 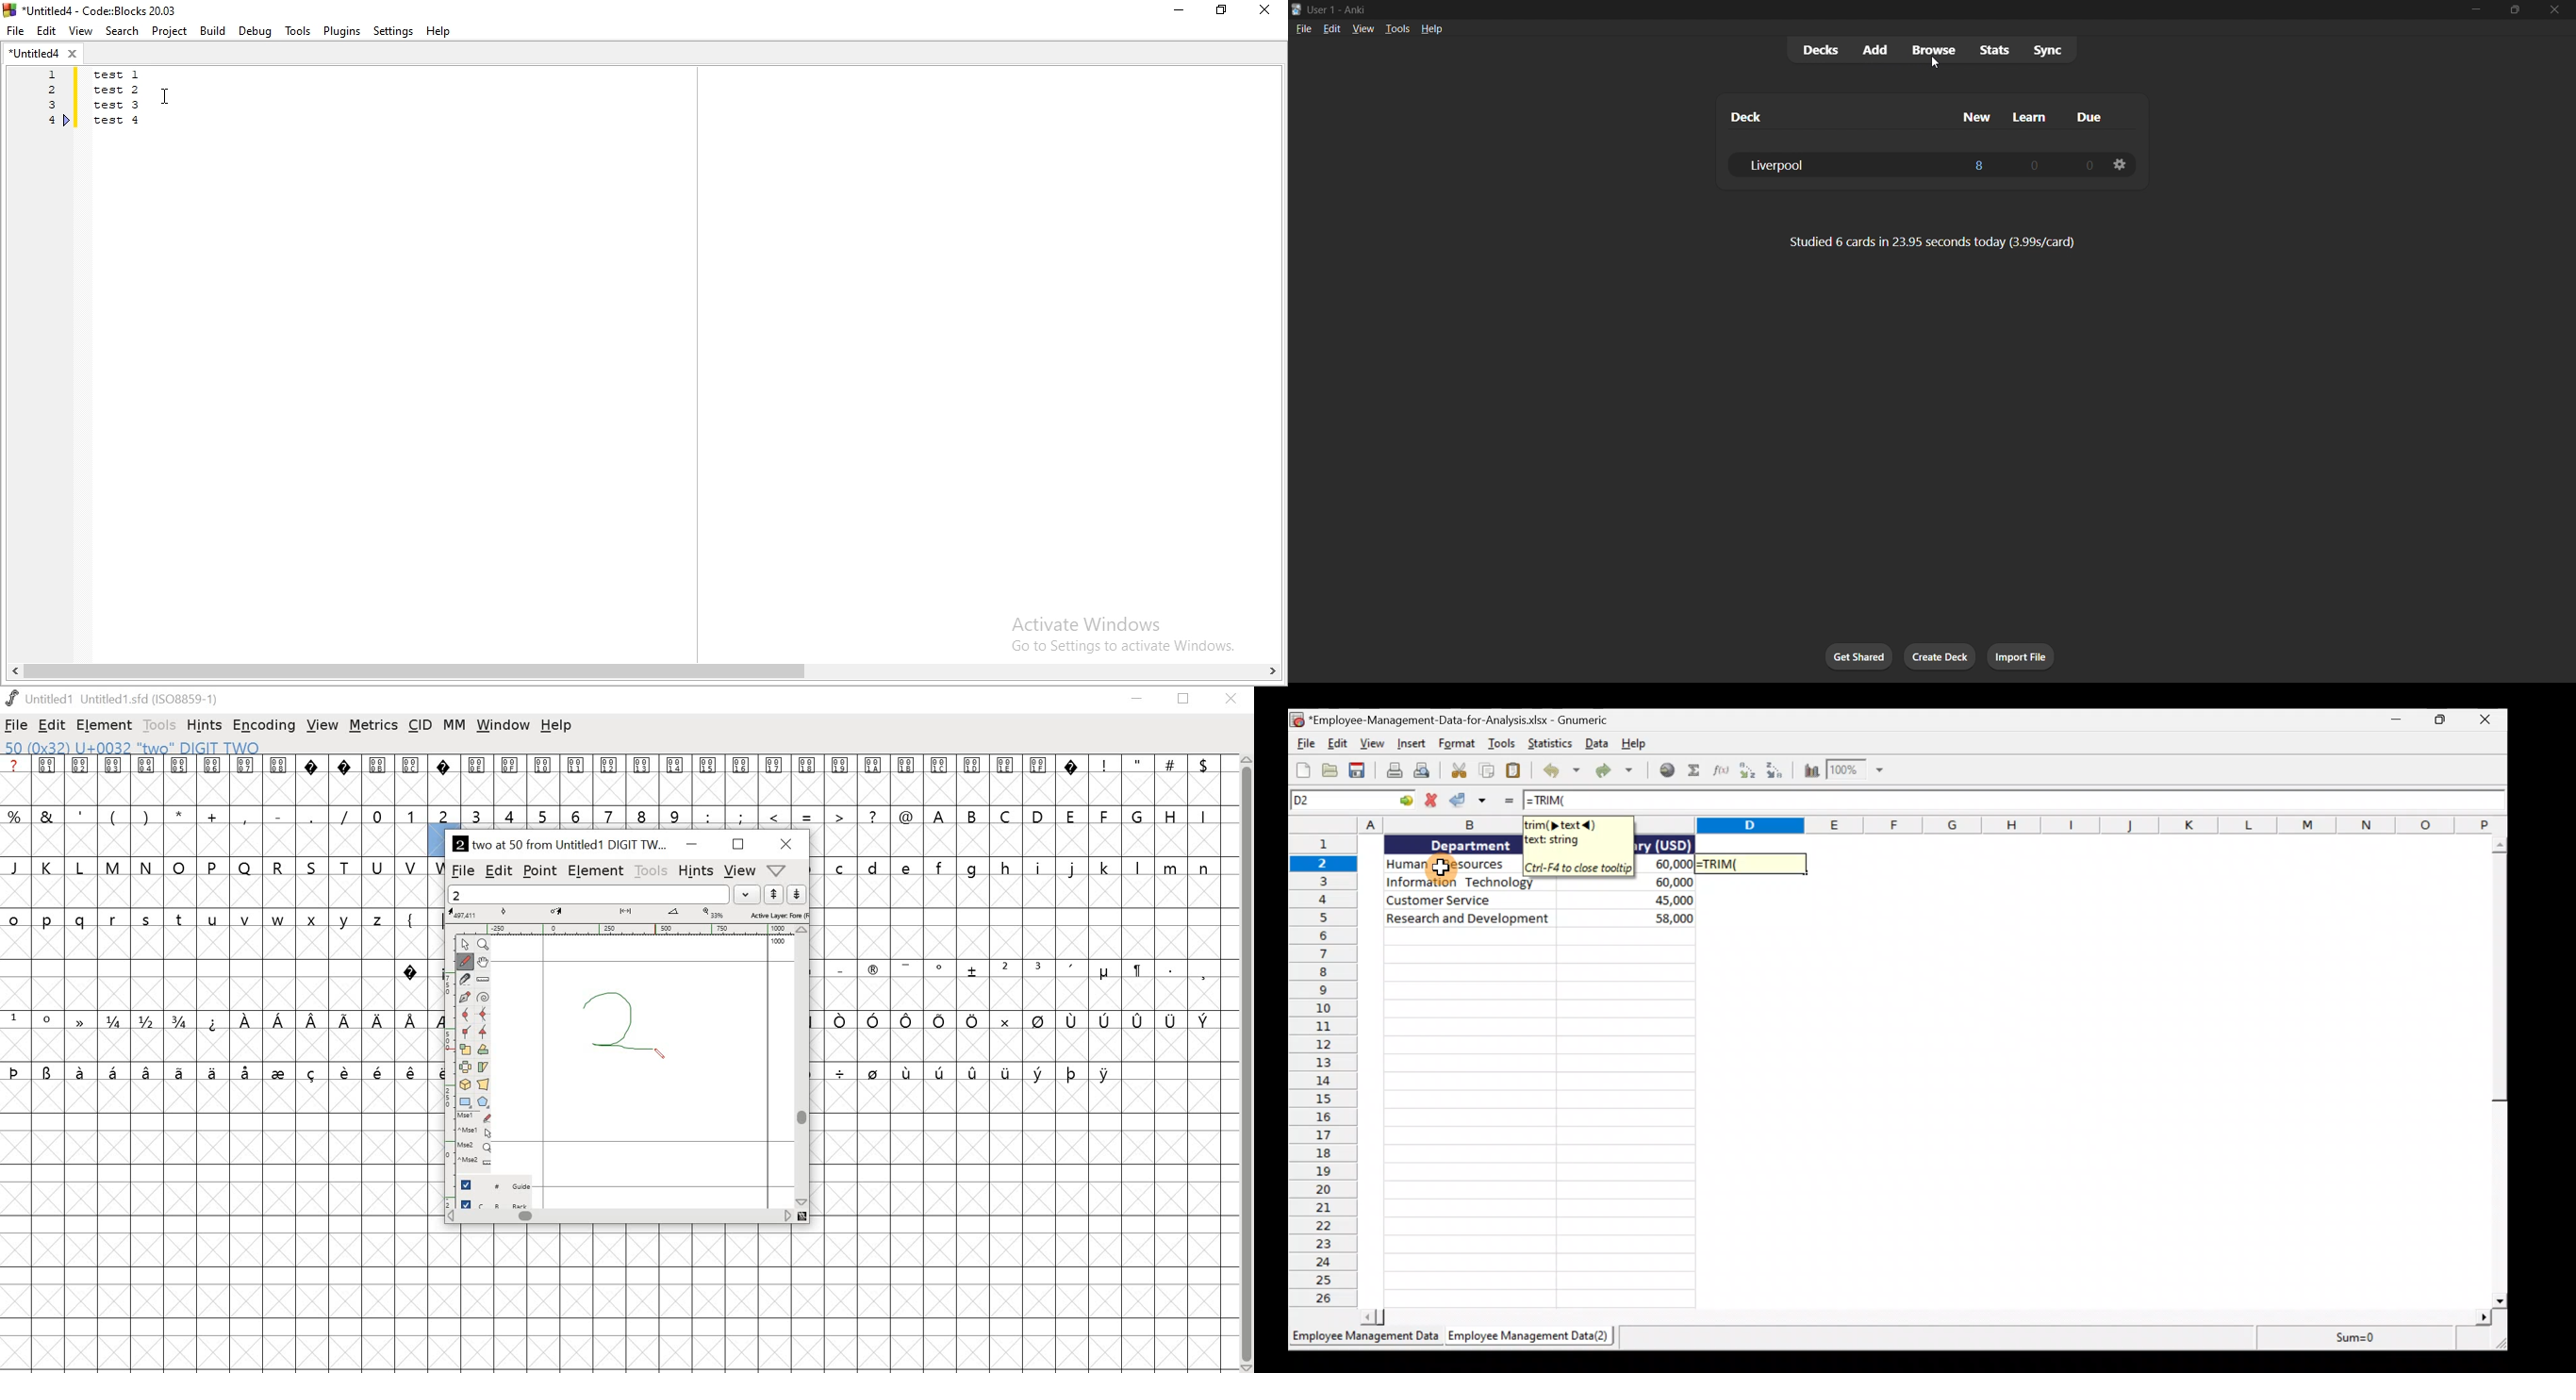 What do you see at coordinates (485, 1103) in the screenshot?
I see `polygon/star` at bounding box center [485, 1103].